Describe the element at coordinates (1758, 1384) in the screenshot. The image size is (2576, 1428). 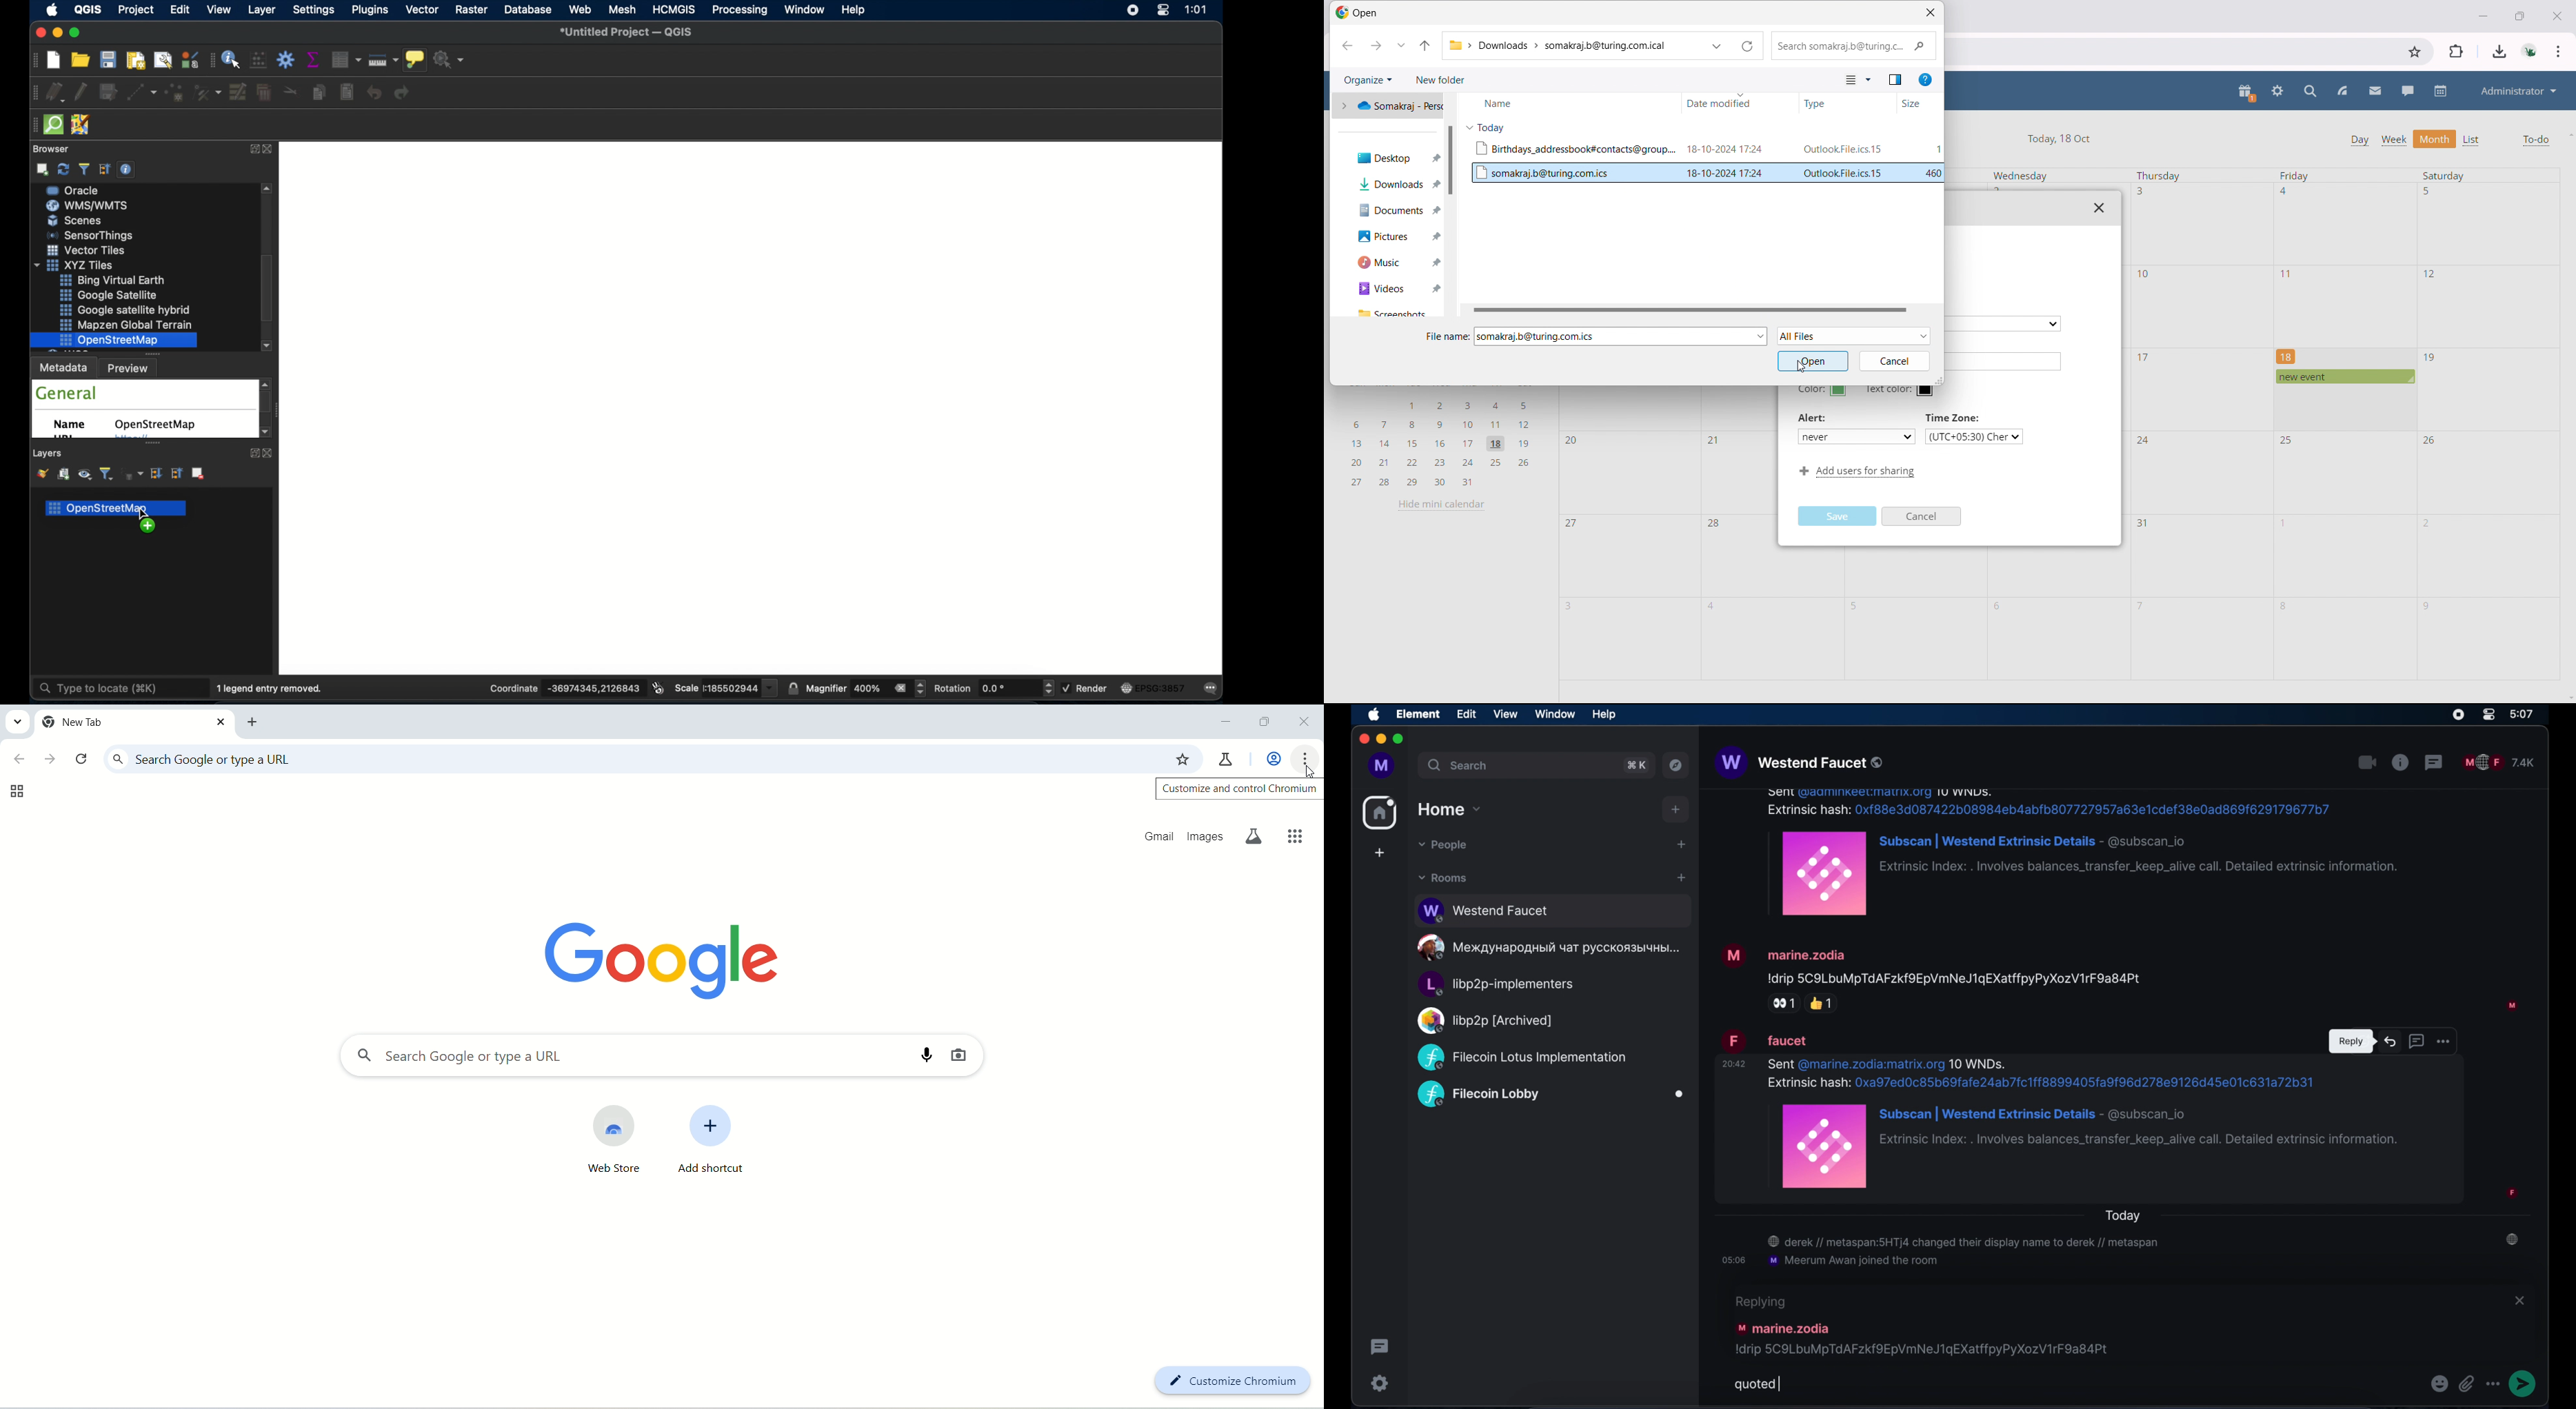
I see `quoted` at that location.